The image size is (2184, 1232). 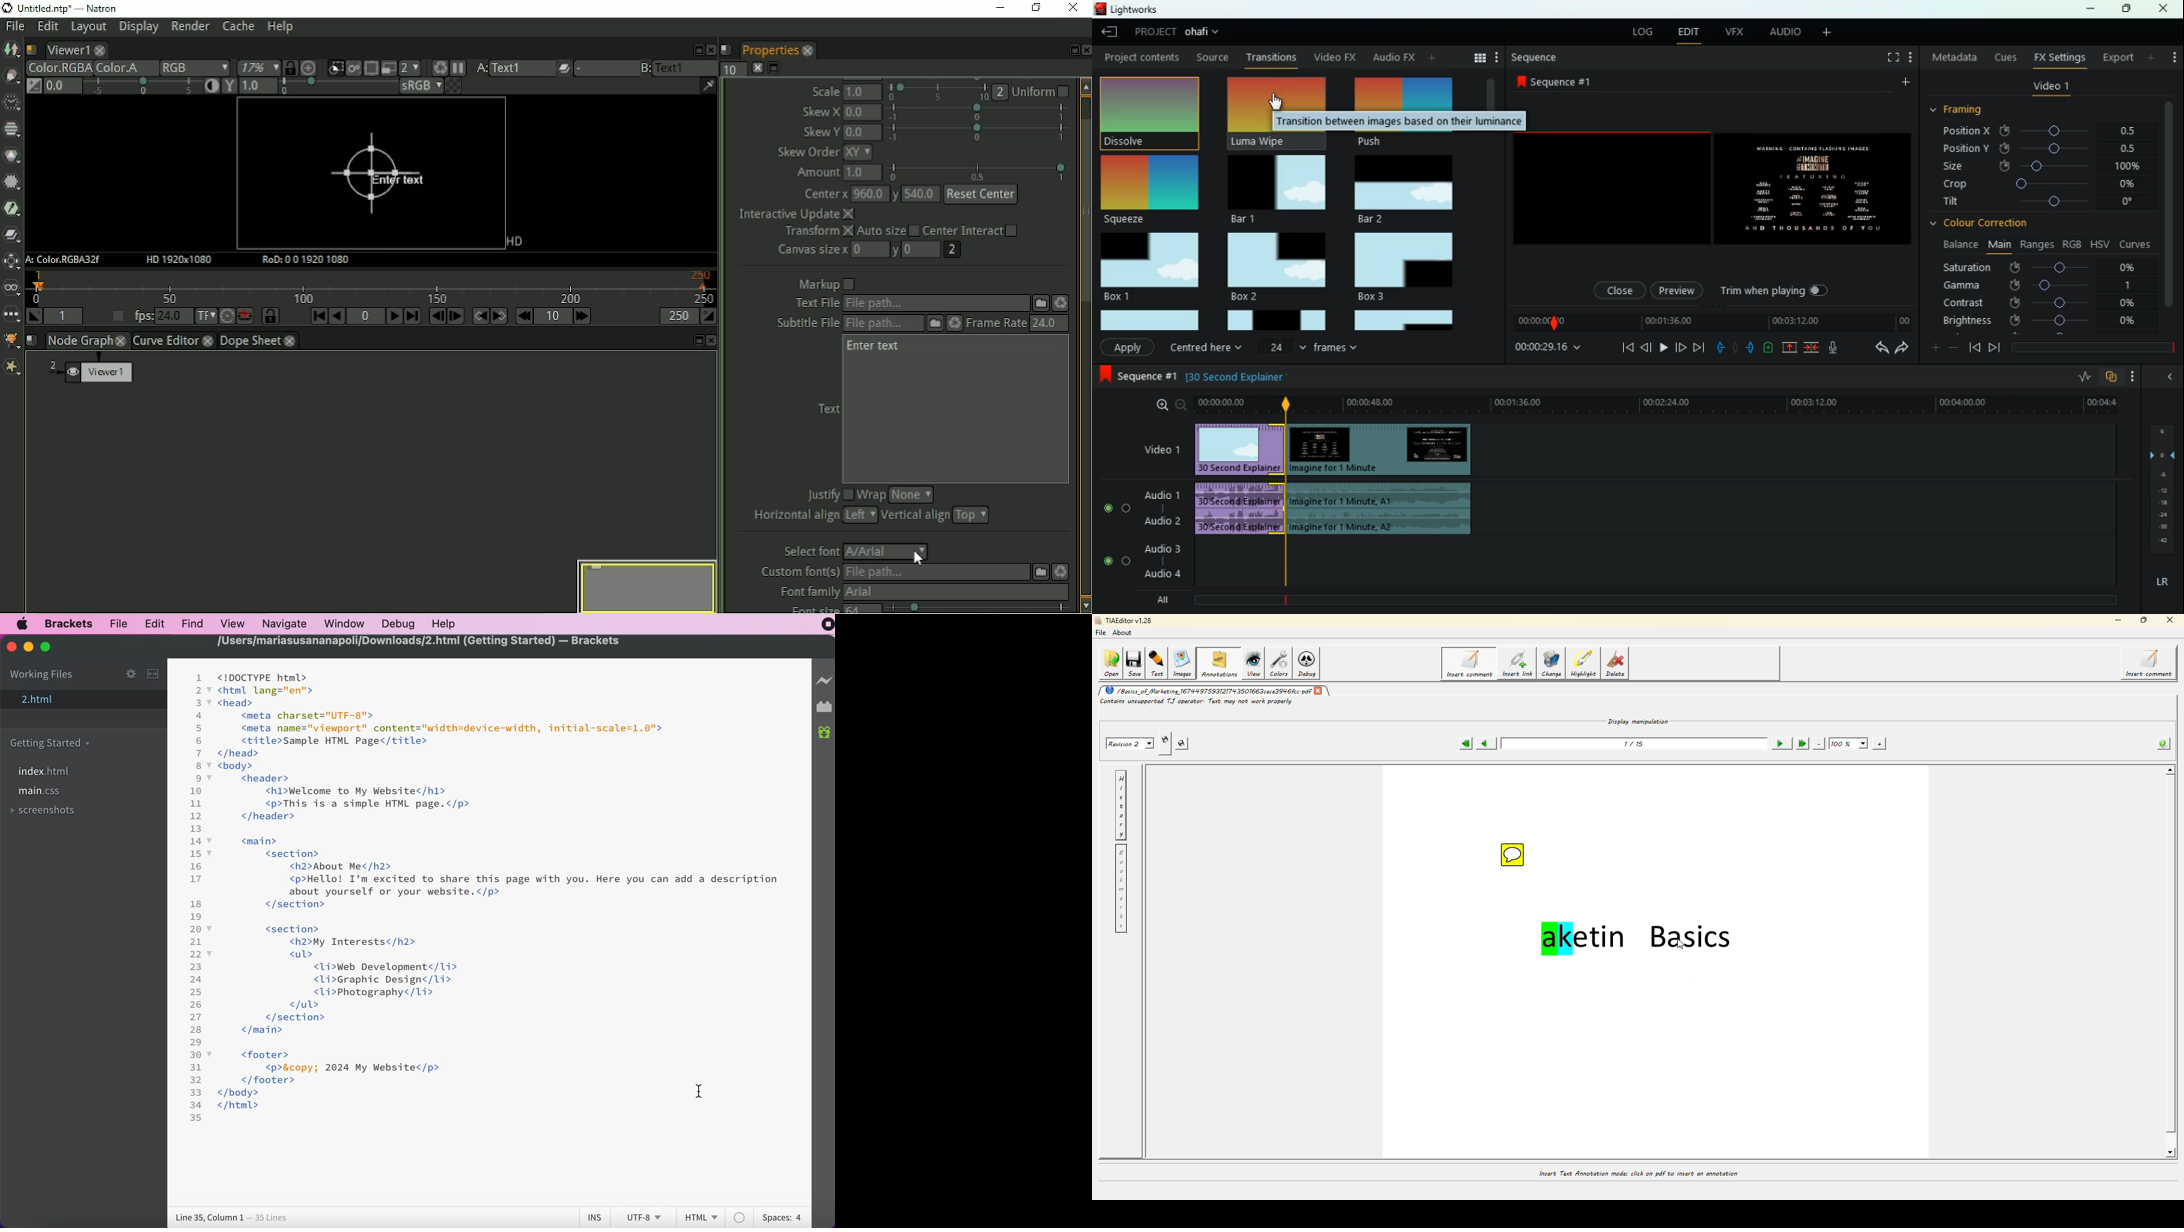 What do you see at coordinates (196, 1005) in the screenshot?
I see `26` at bounding box center [196, 1005].